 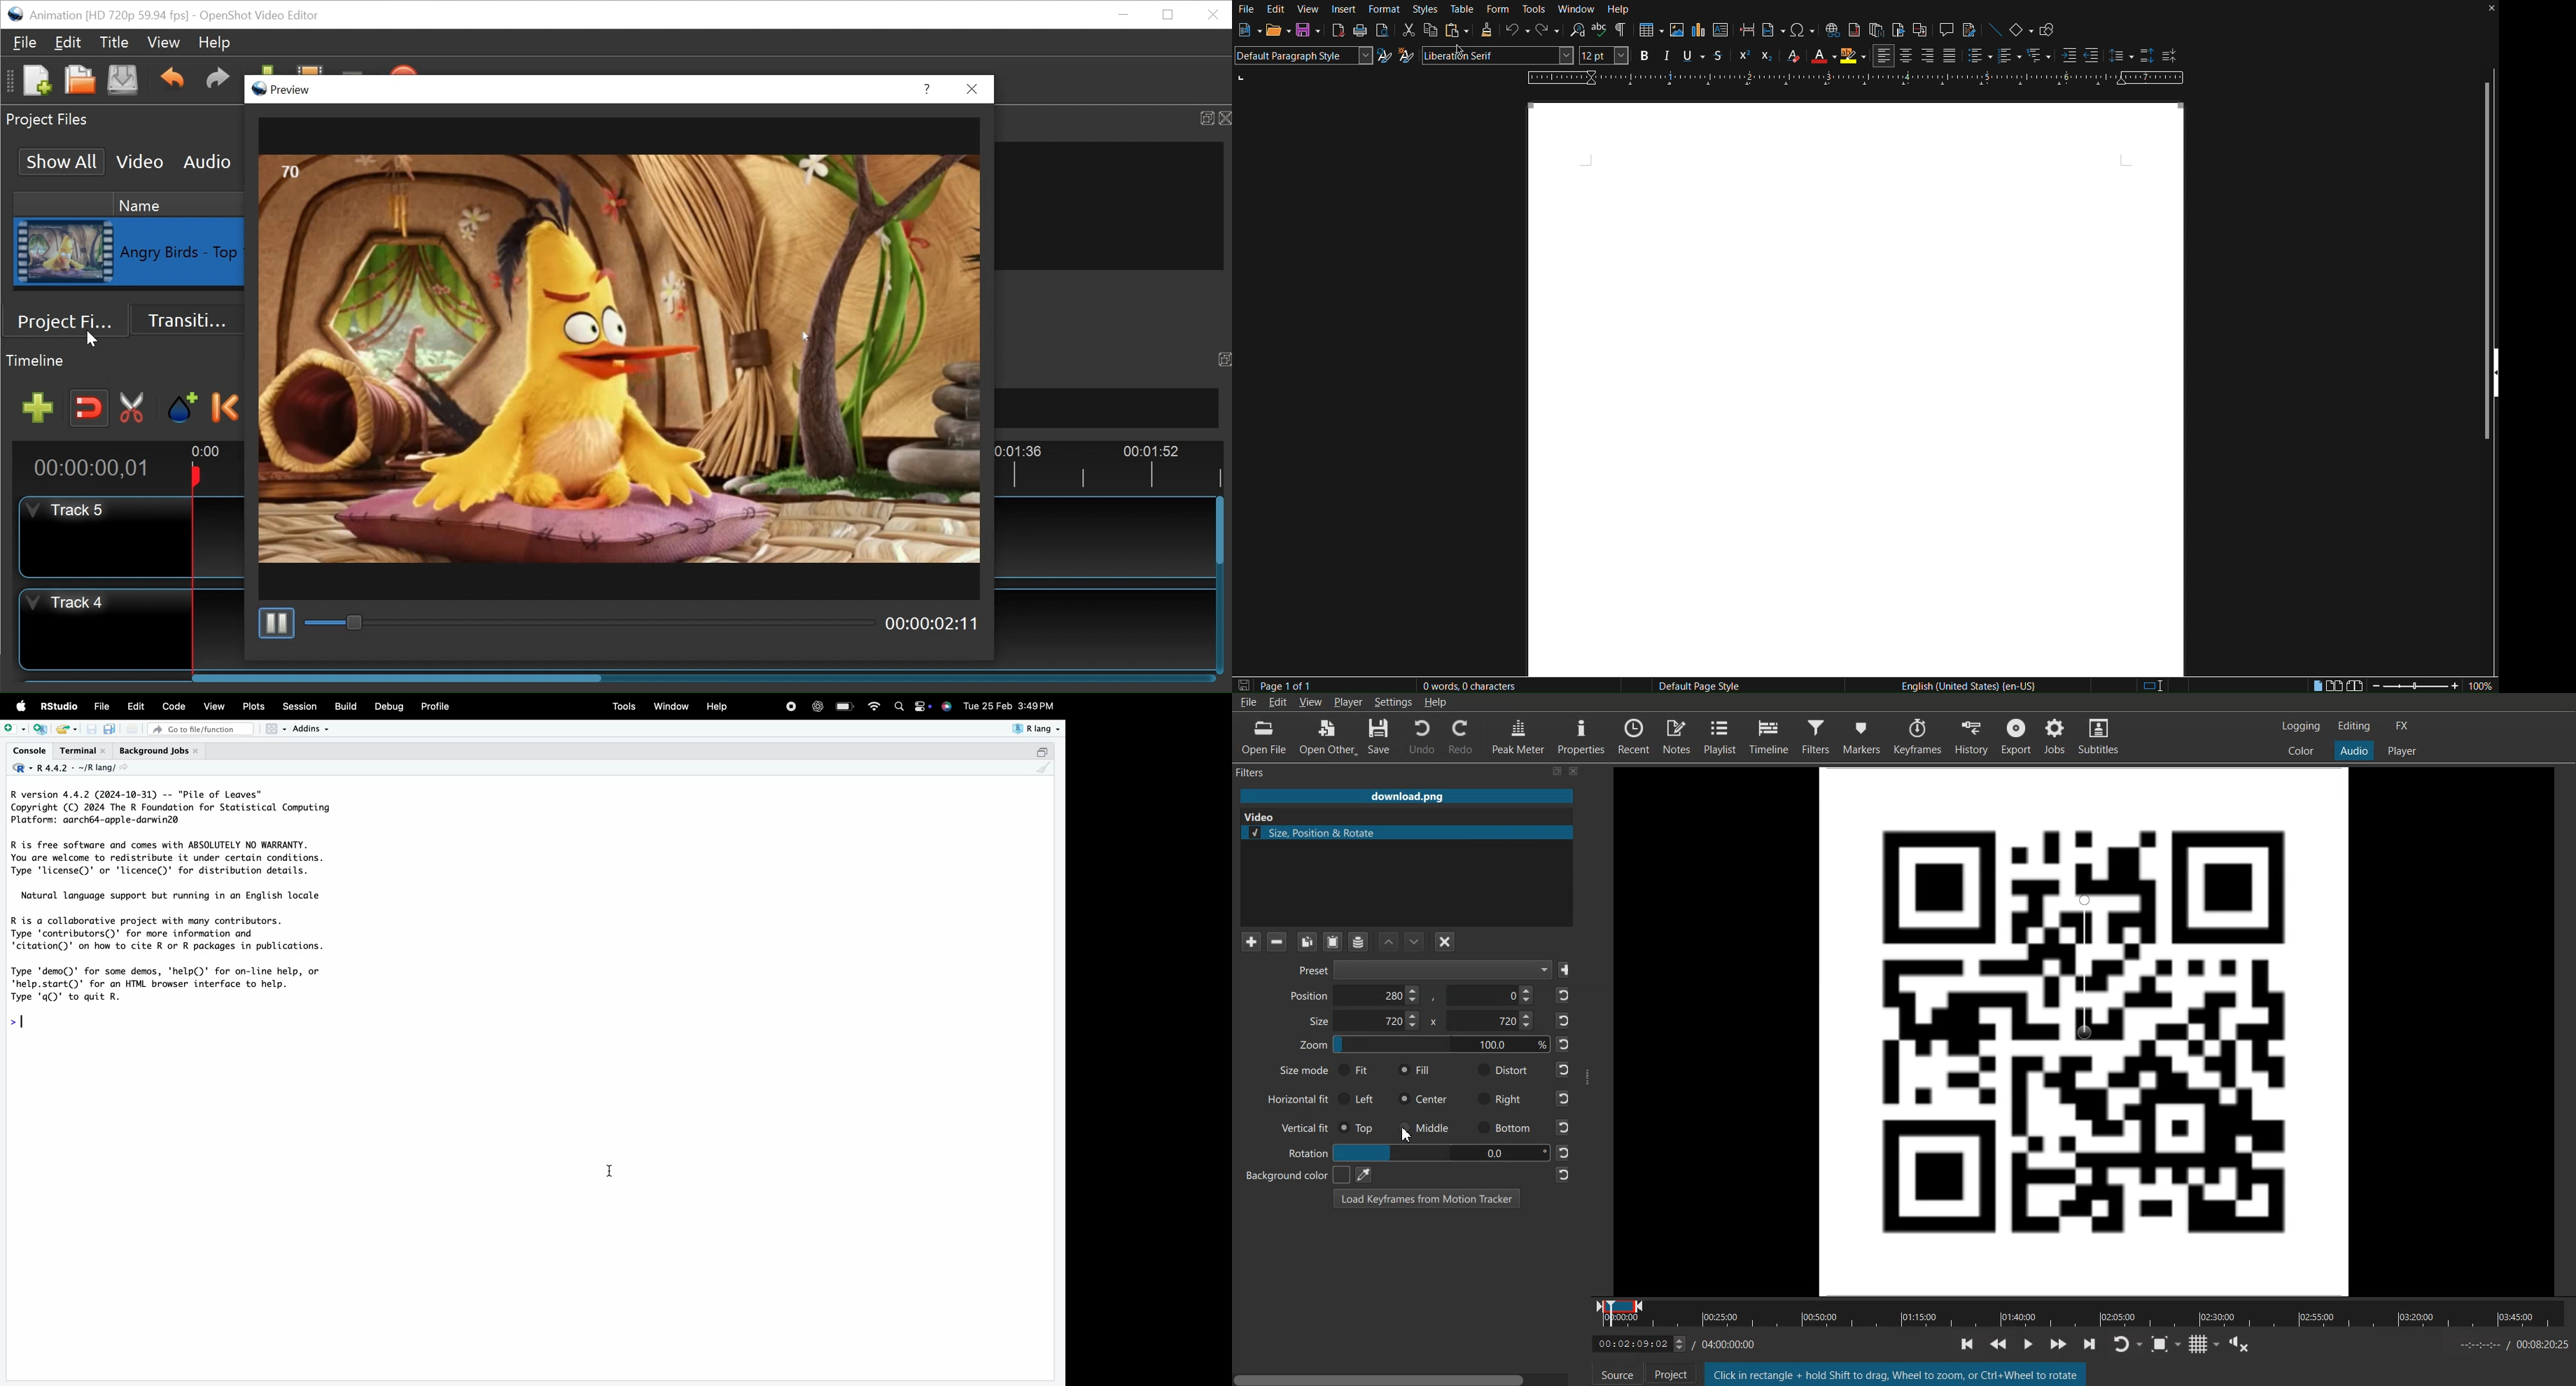 What do you see at coordinates (874, 705) in the screenshot?
I see `wifi` at bounding box center [874, 705].